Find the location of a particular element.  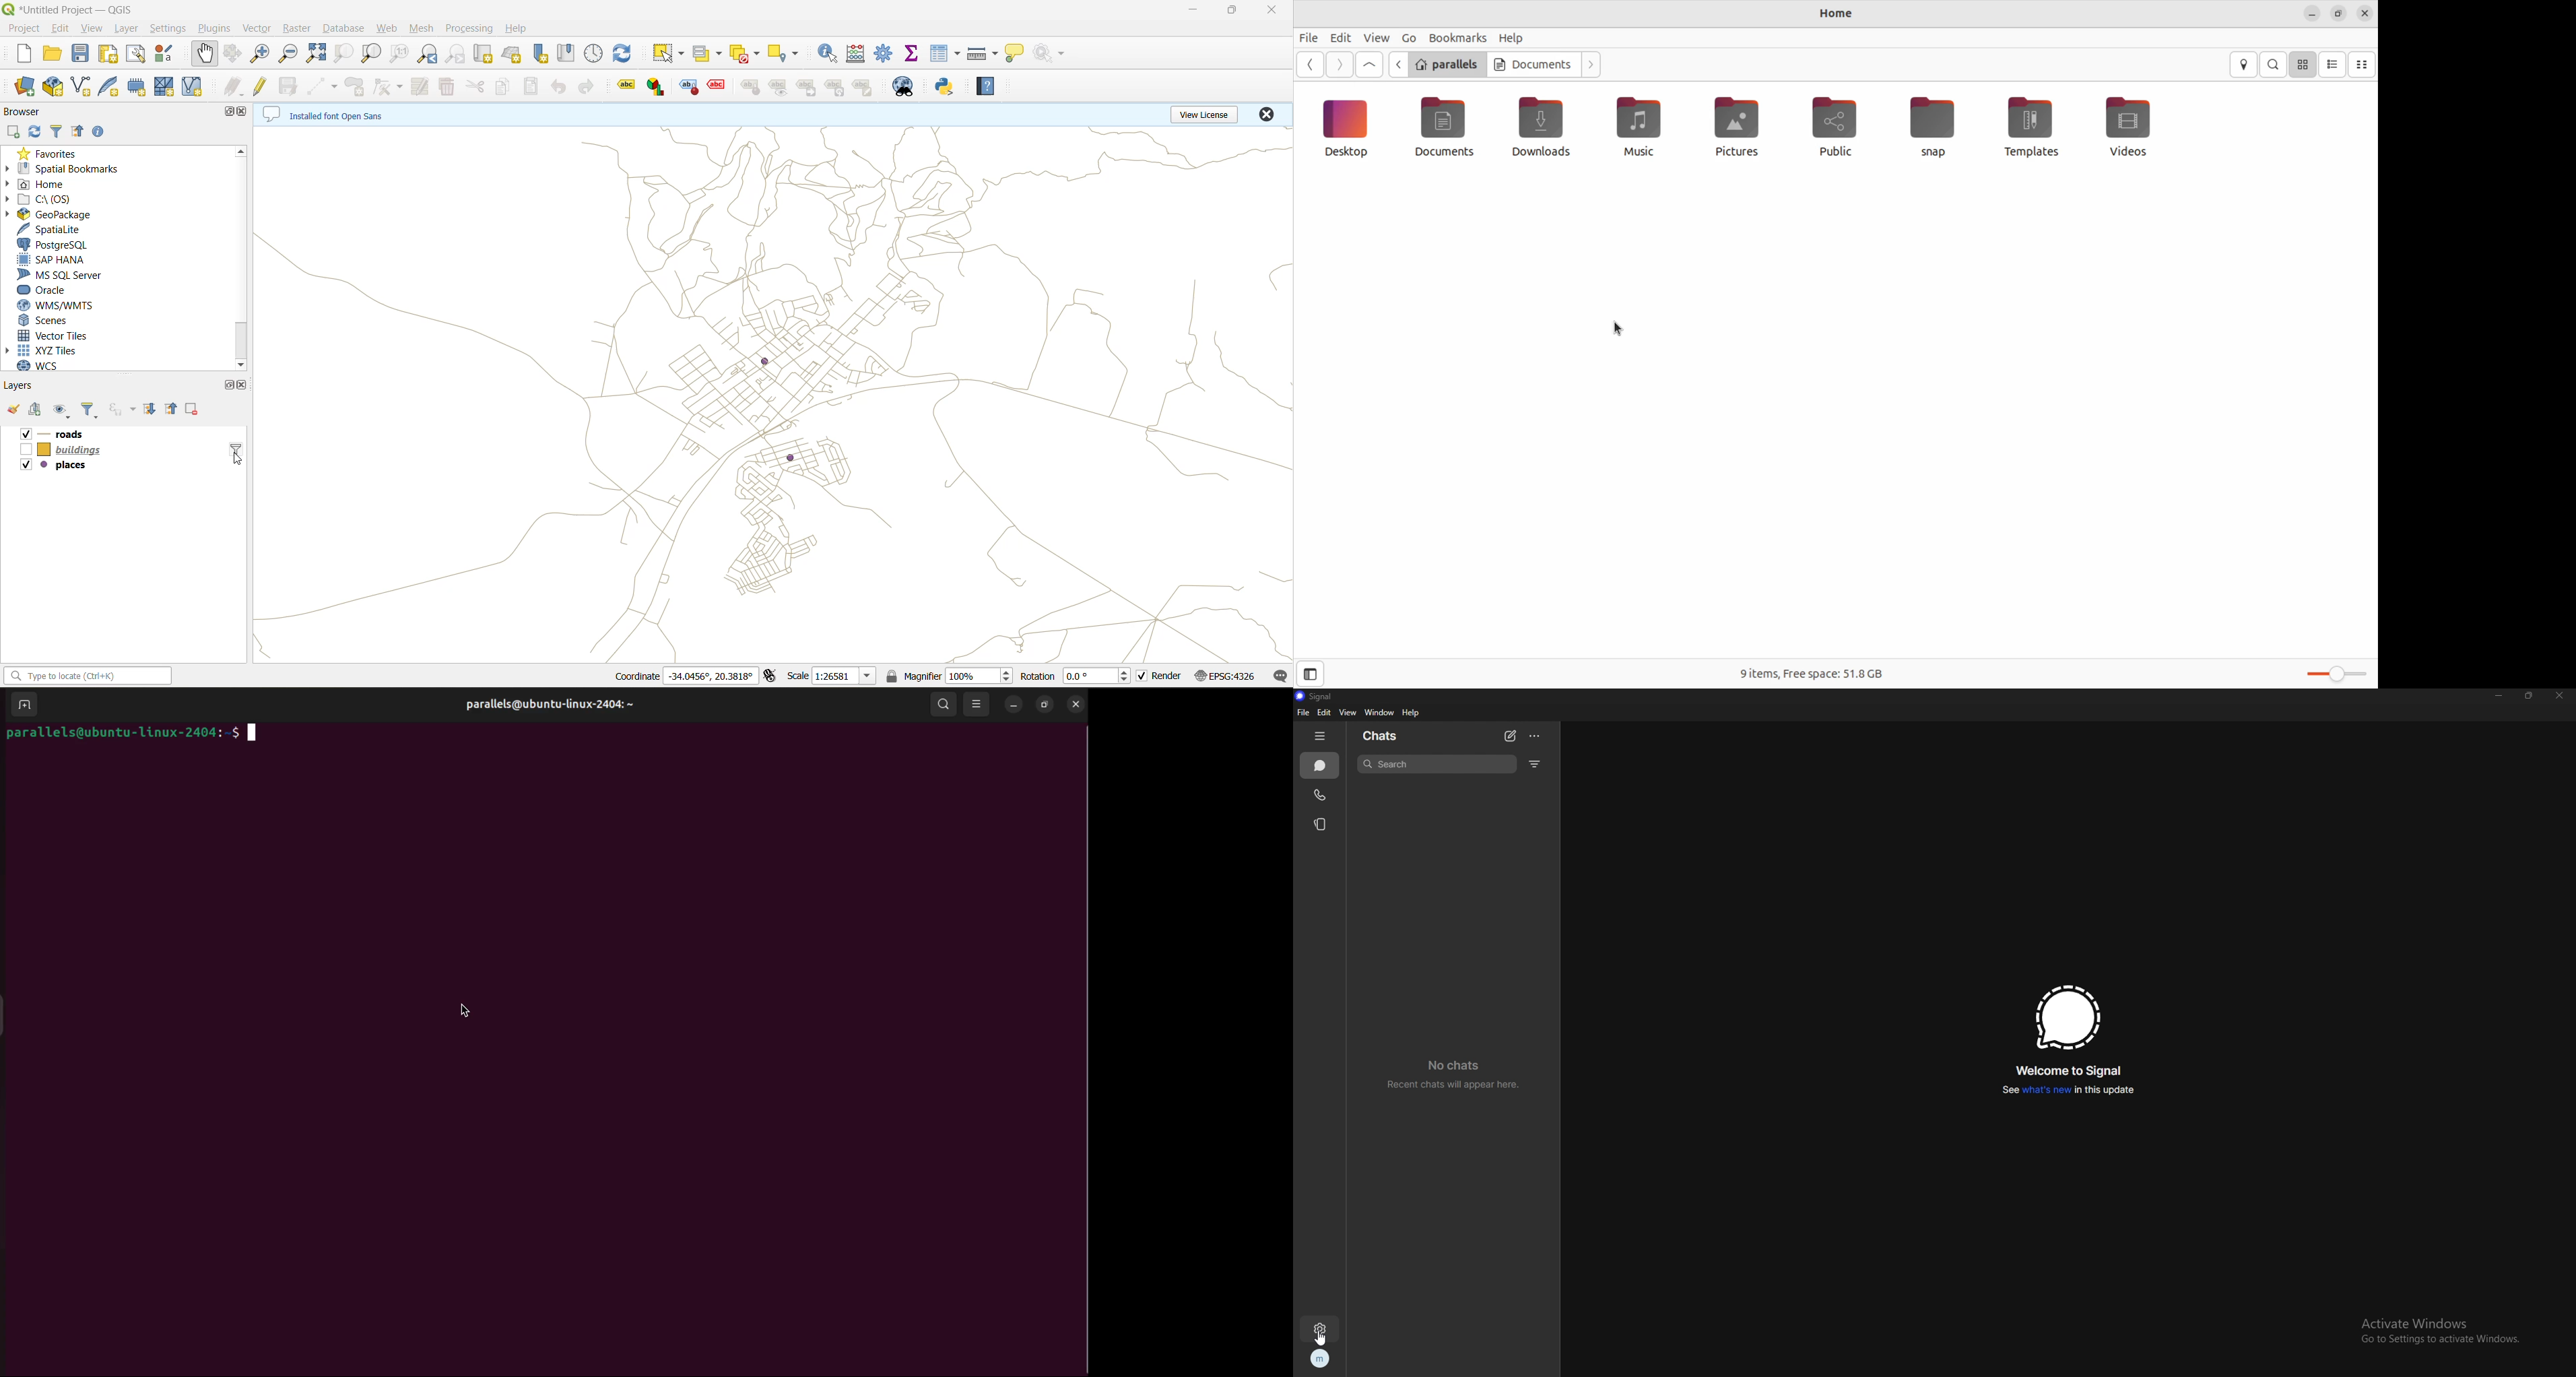

public  is located at coordinates (1834, 124).